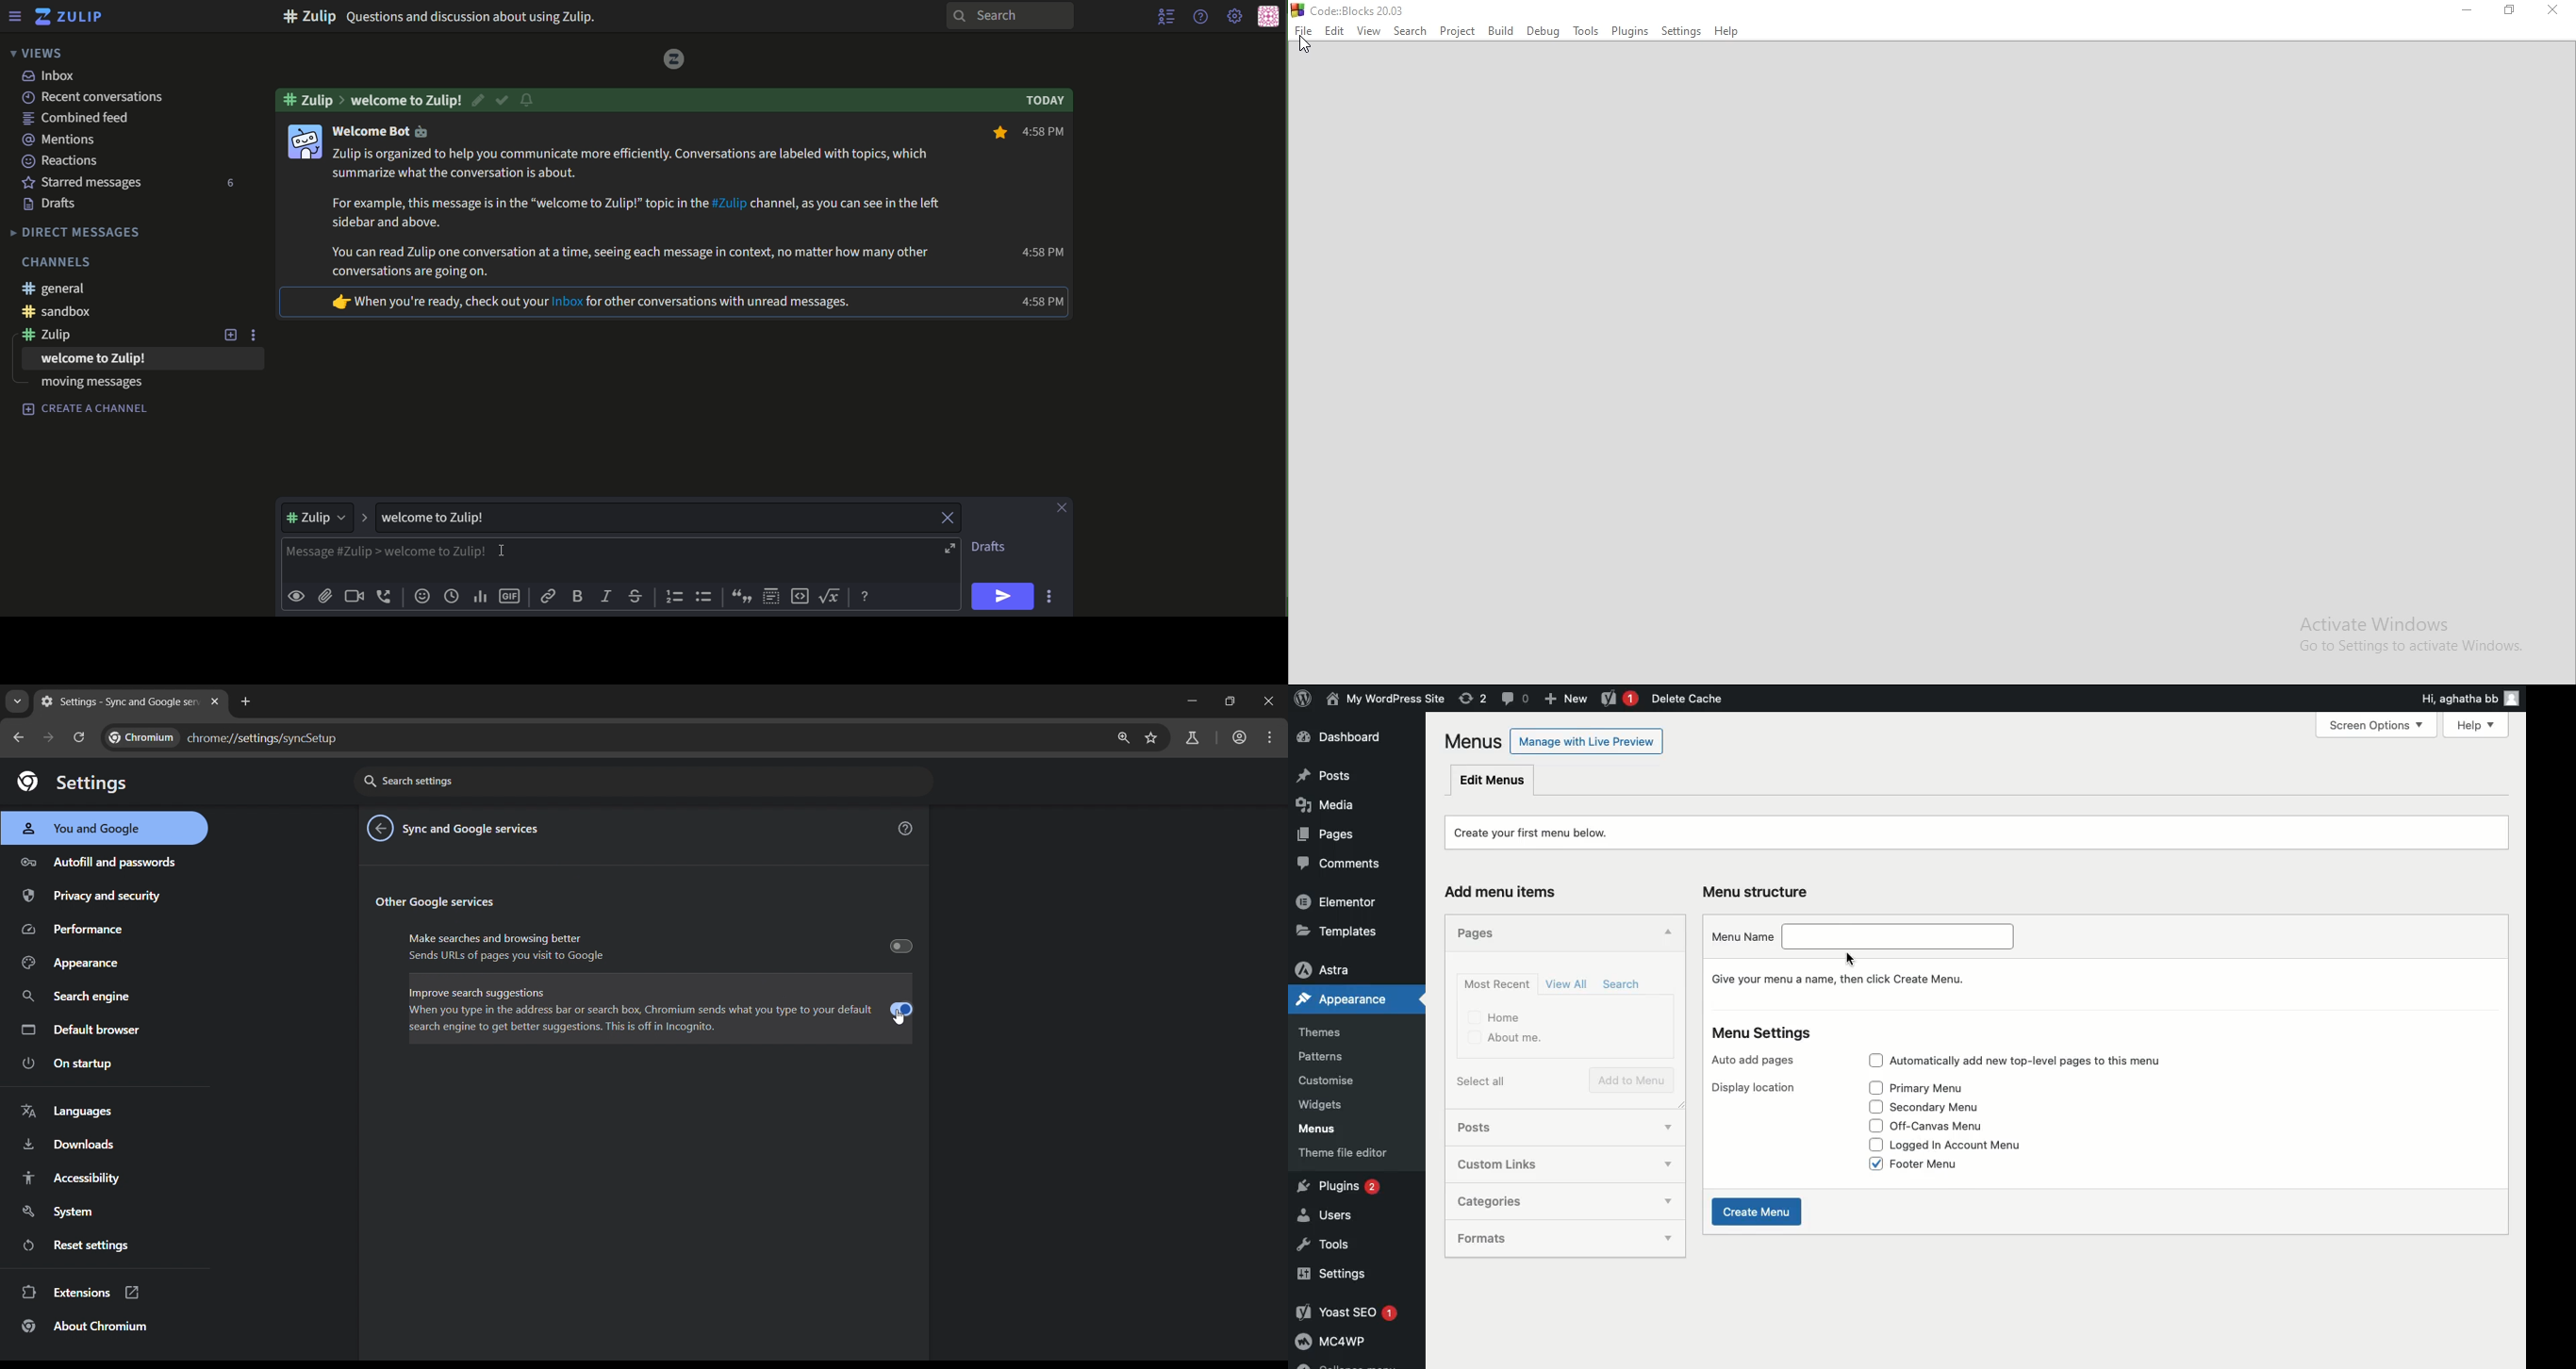  I want to click on text, so click(82, 362).